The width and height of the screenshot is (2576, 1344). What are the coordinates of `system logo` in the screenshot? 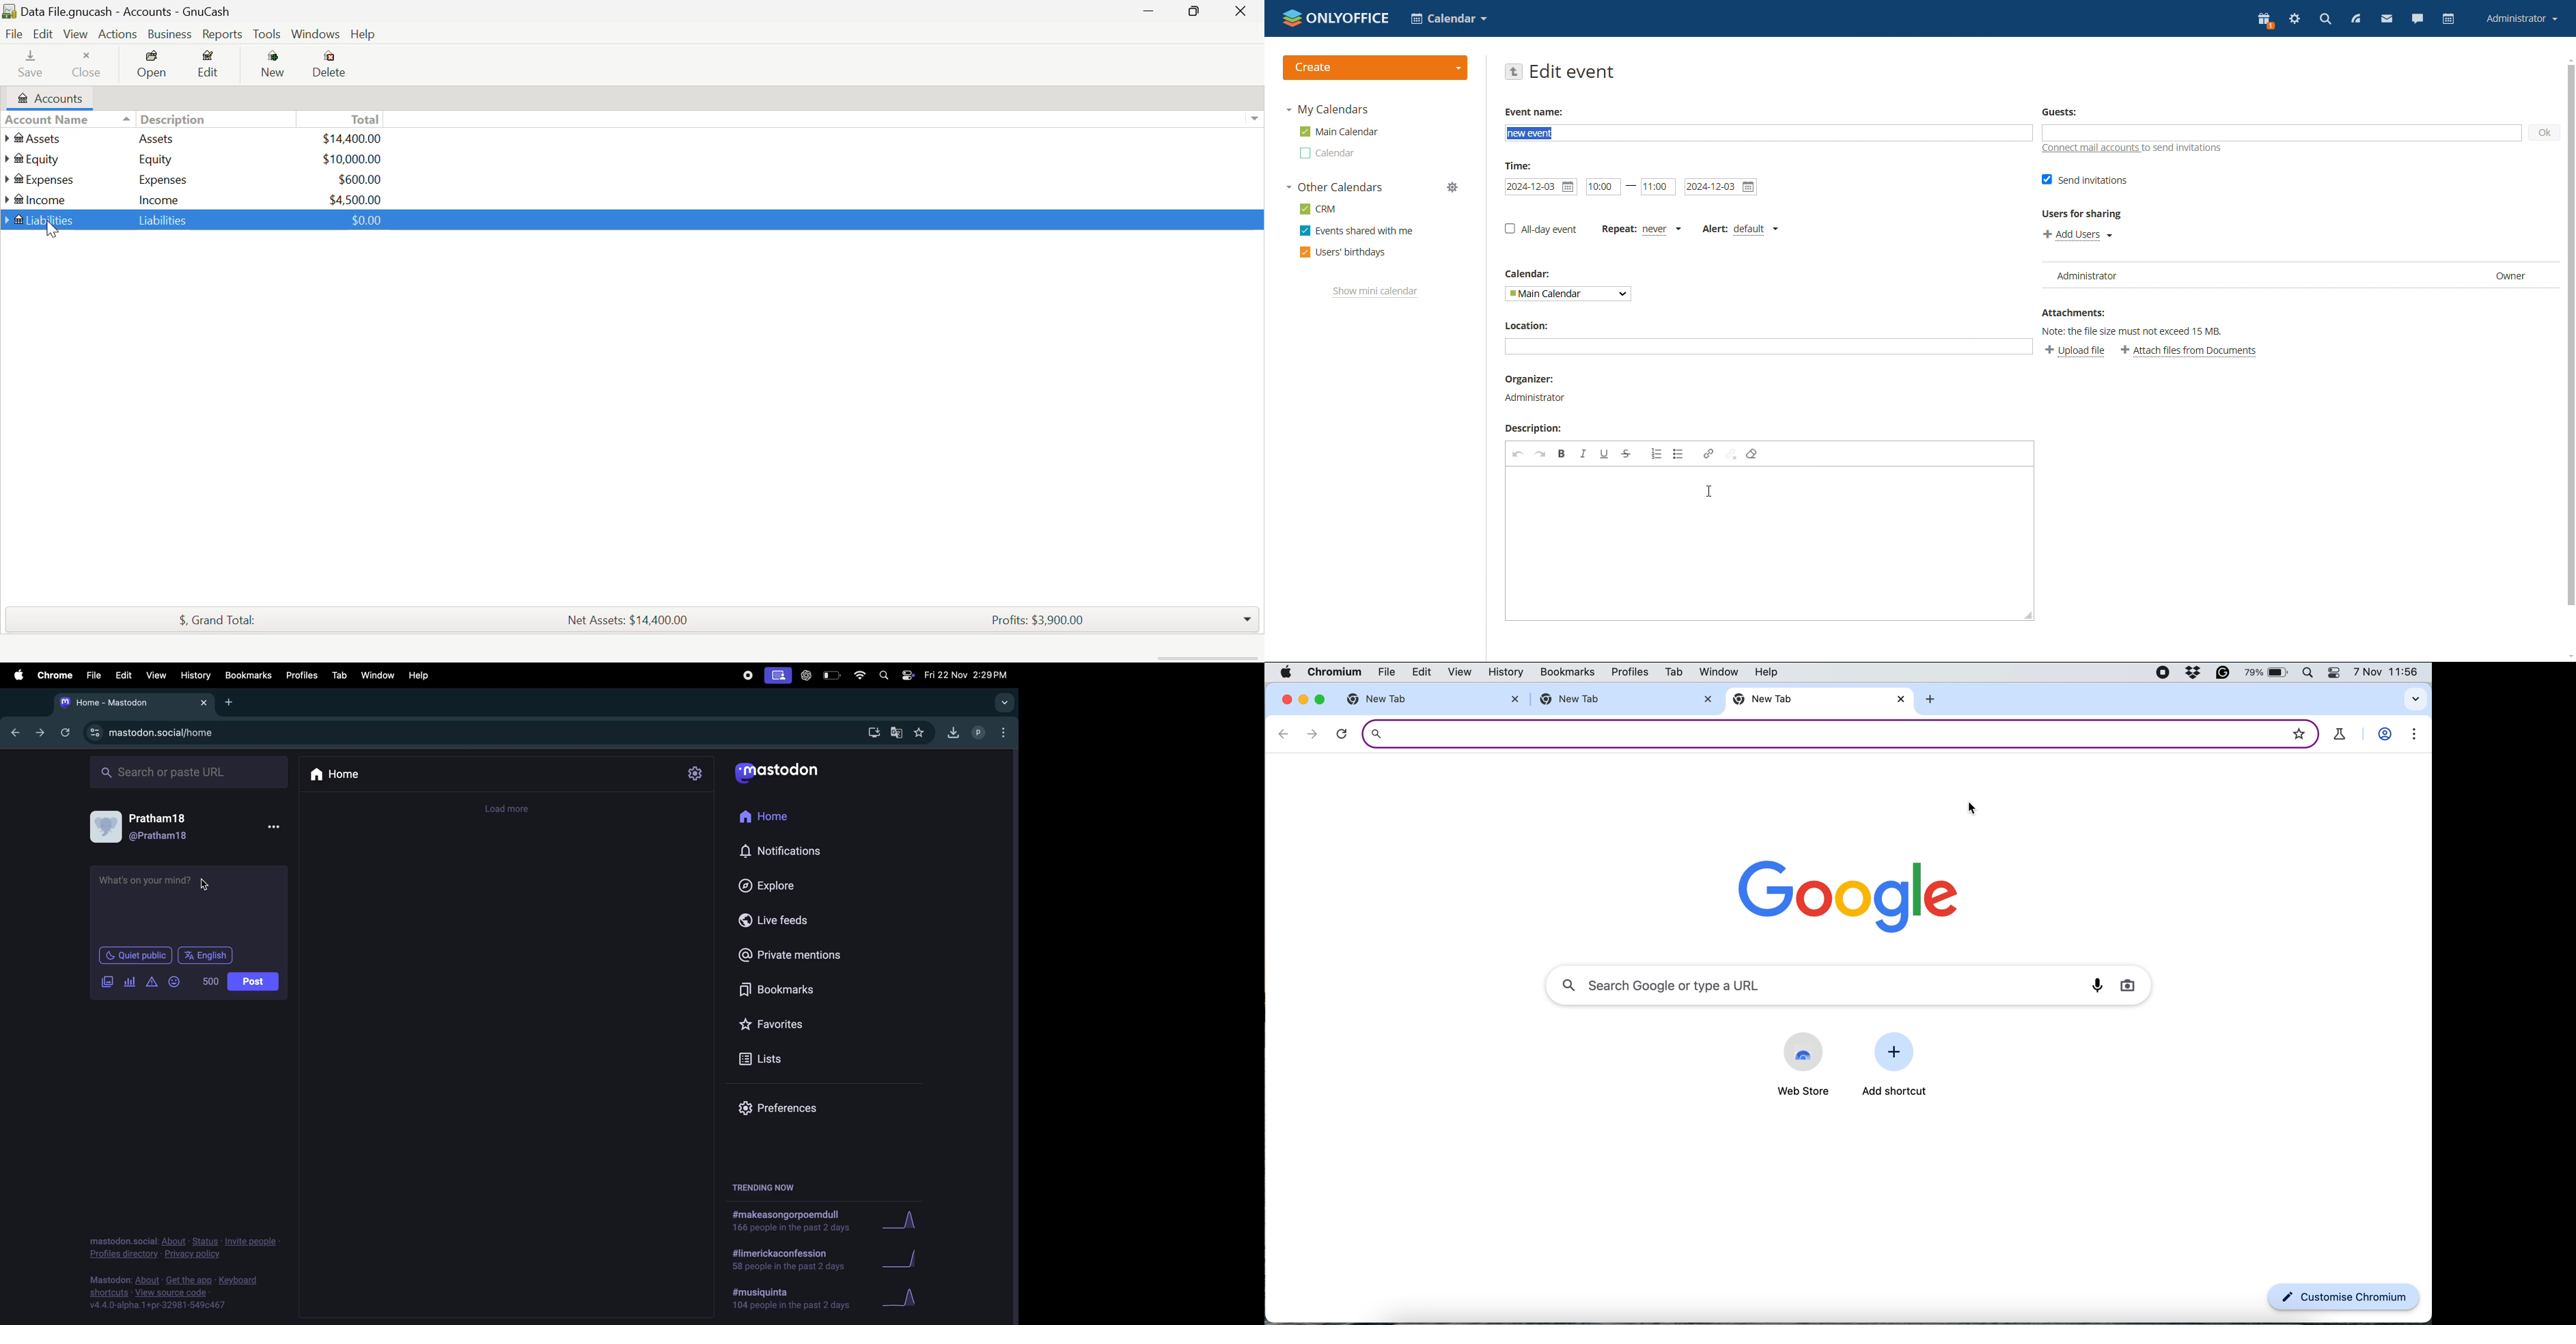 It's located at (1289, 671).